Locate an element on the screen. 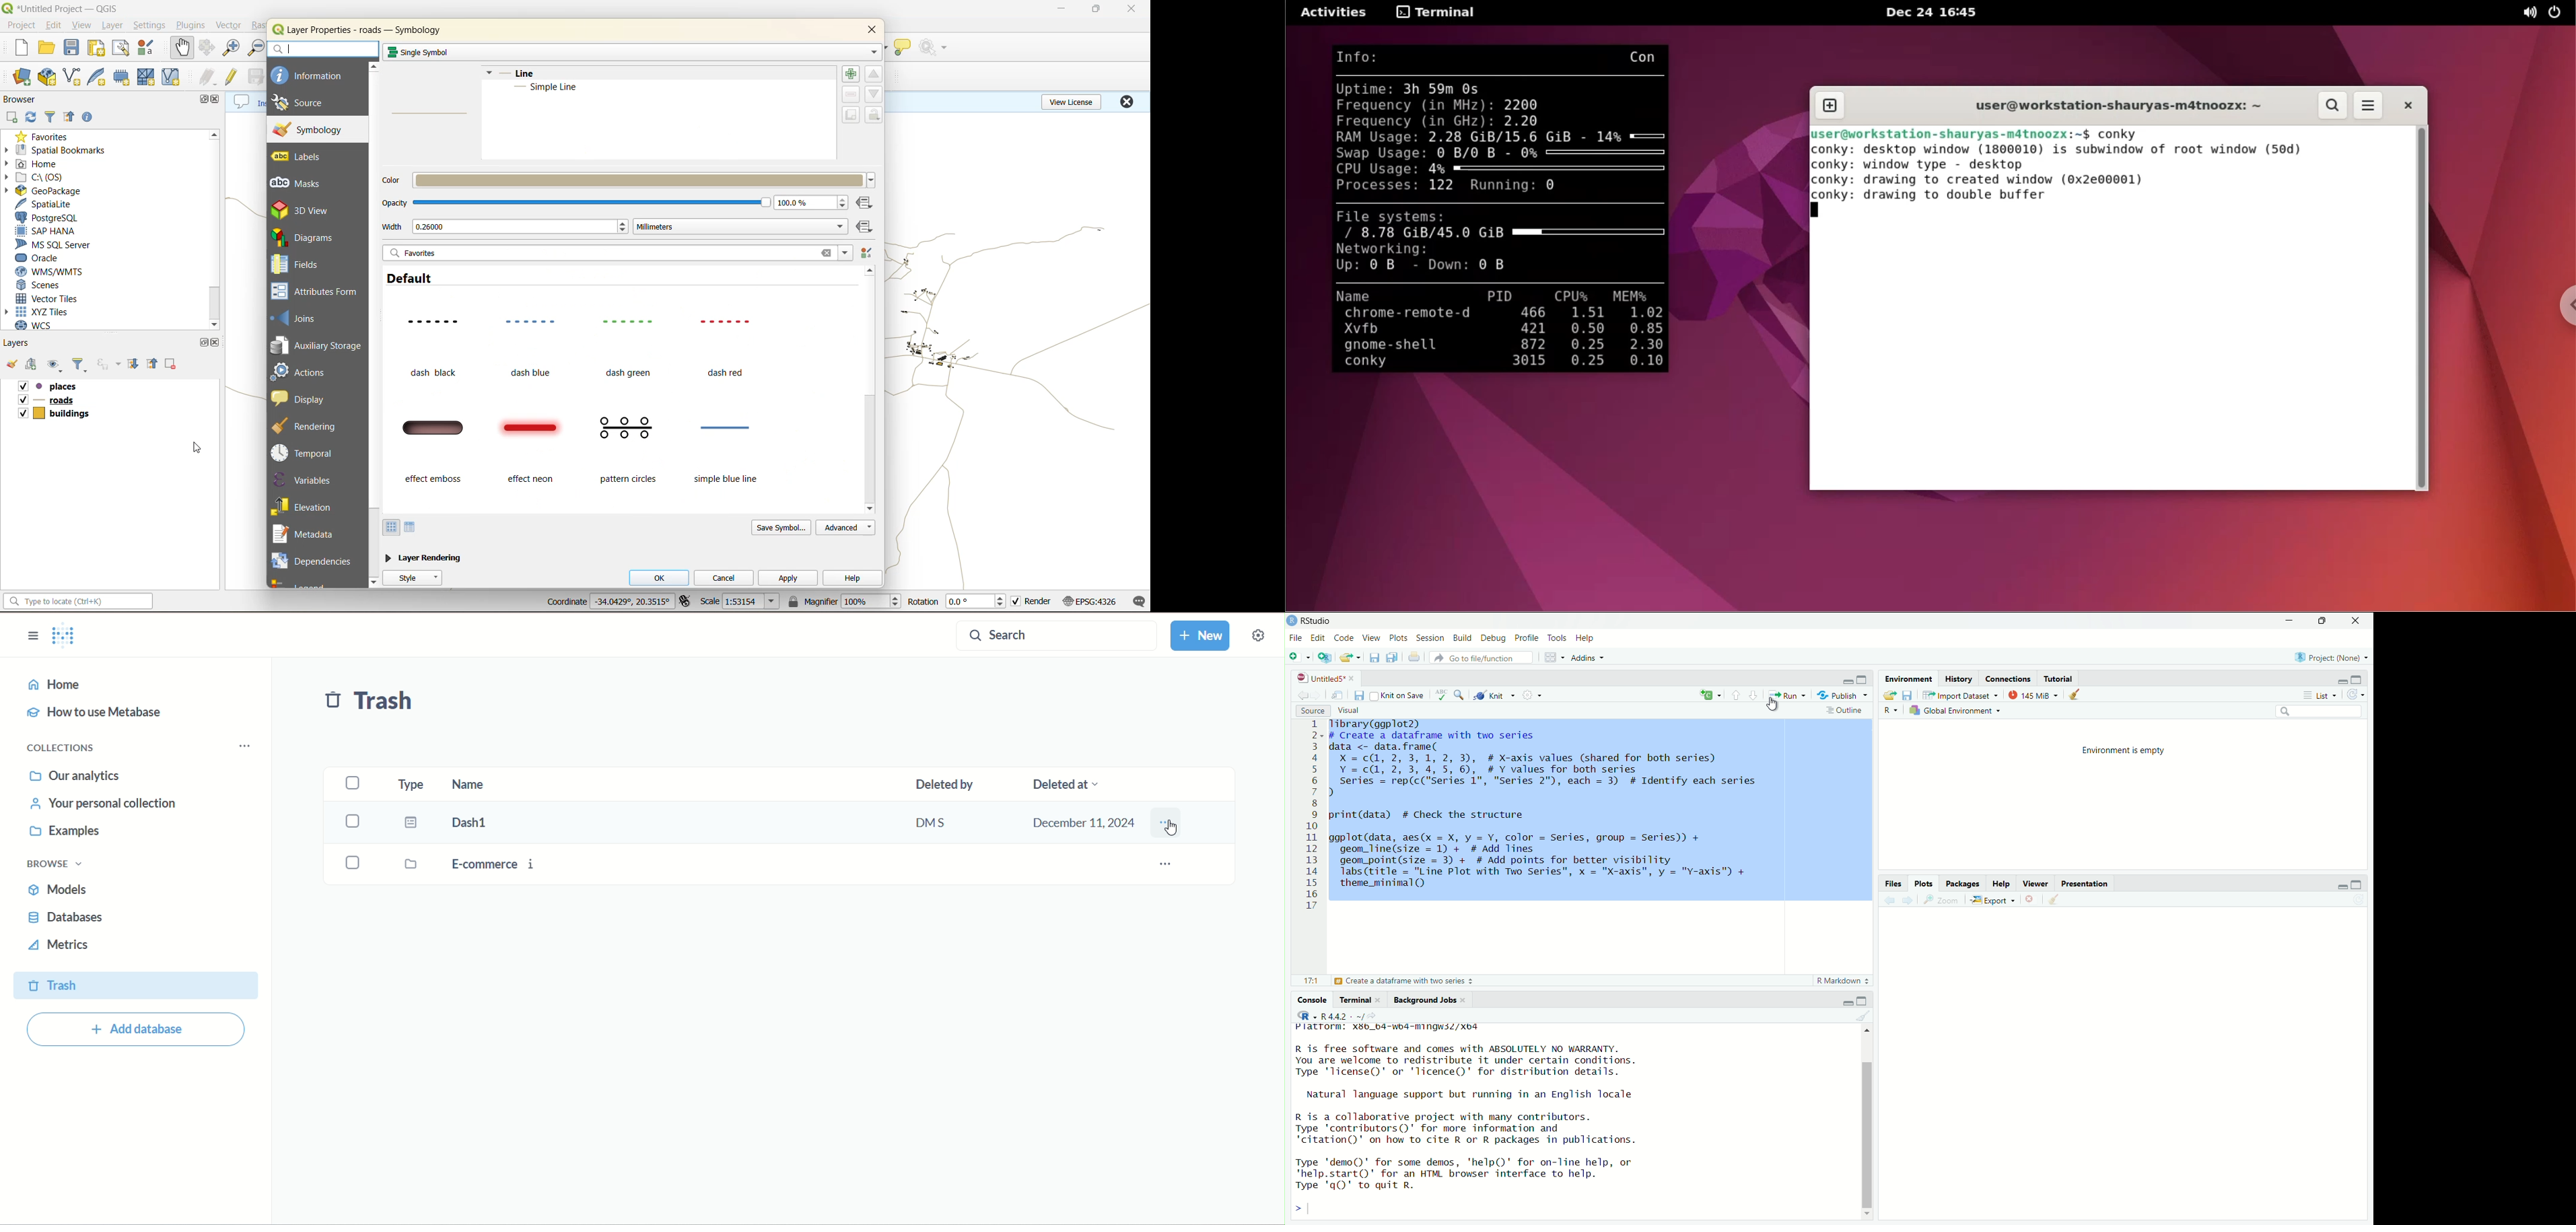  Create a dataframe with two series is located at coordinates (1405, 981).